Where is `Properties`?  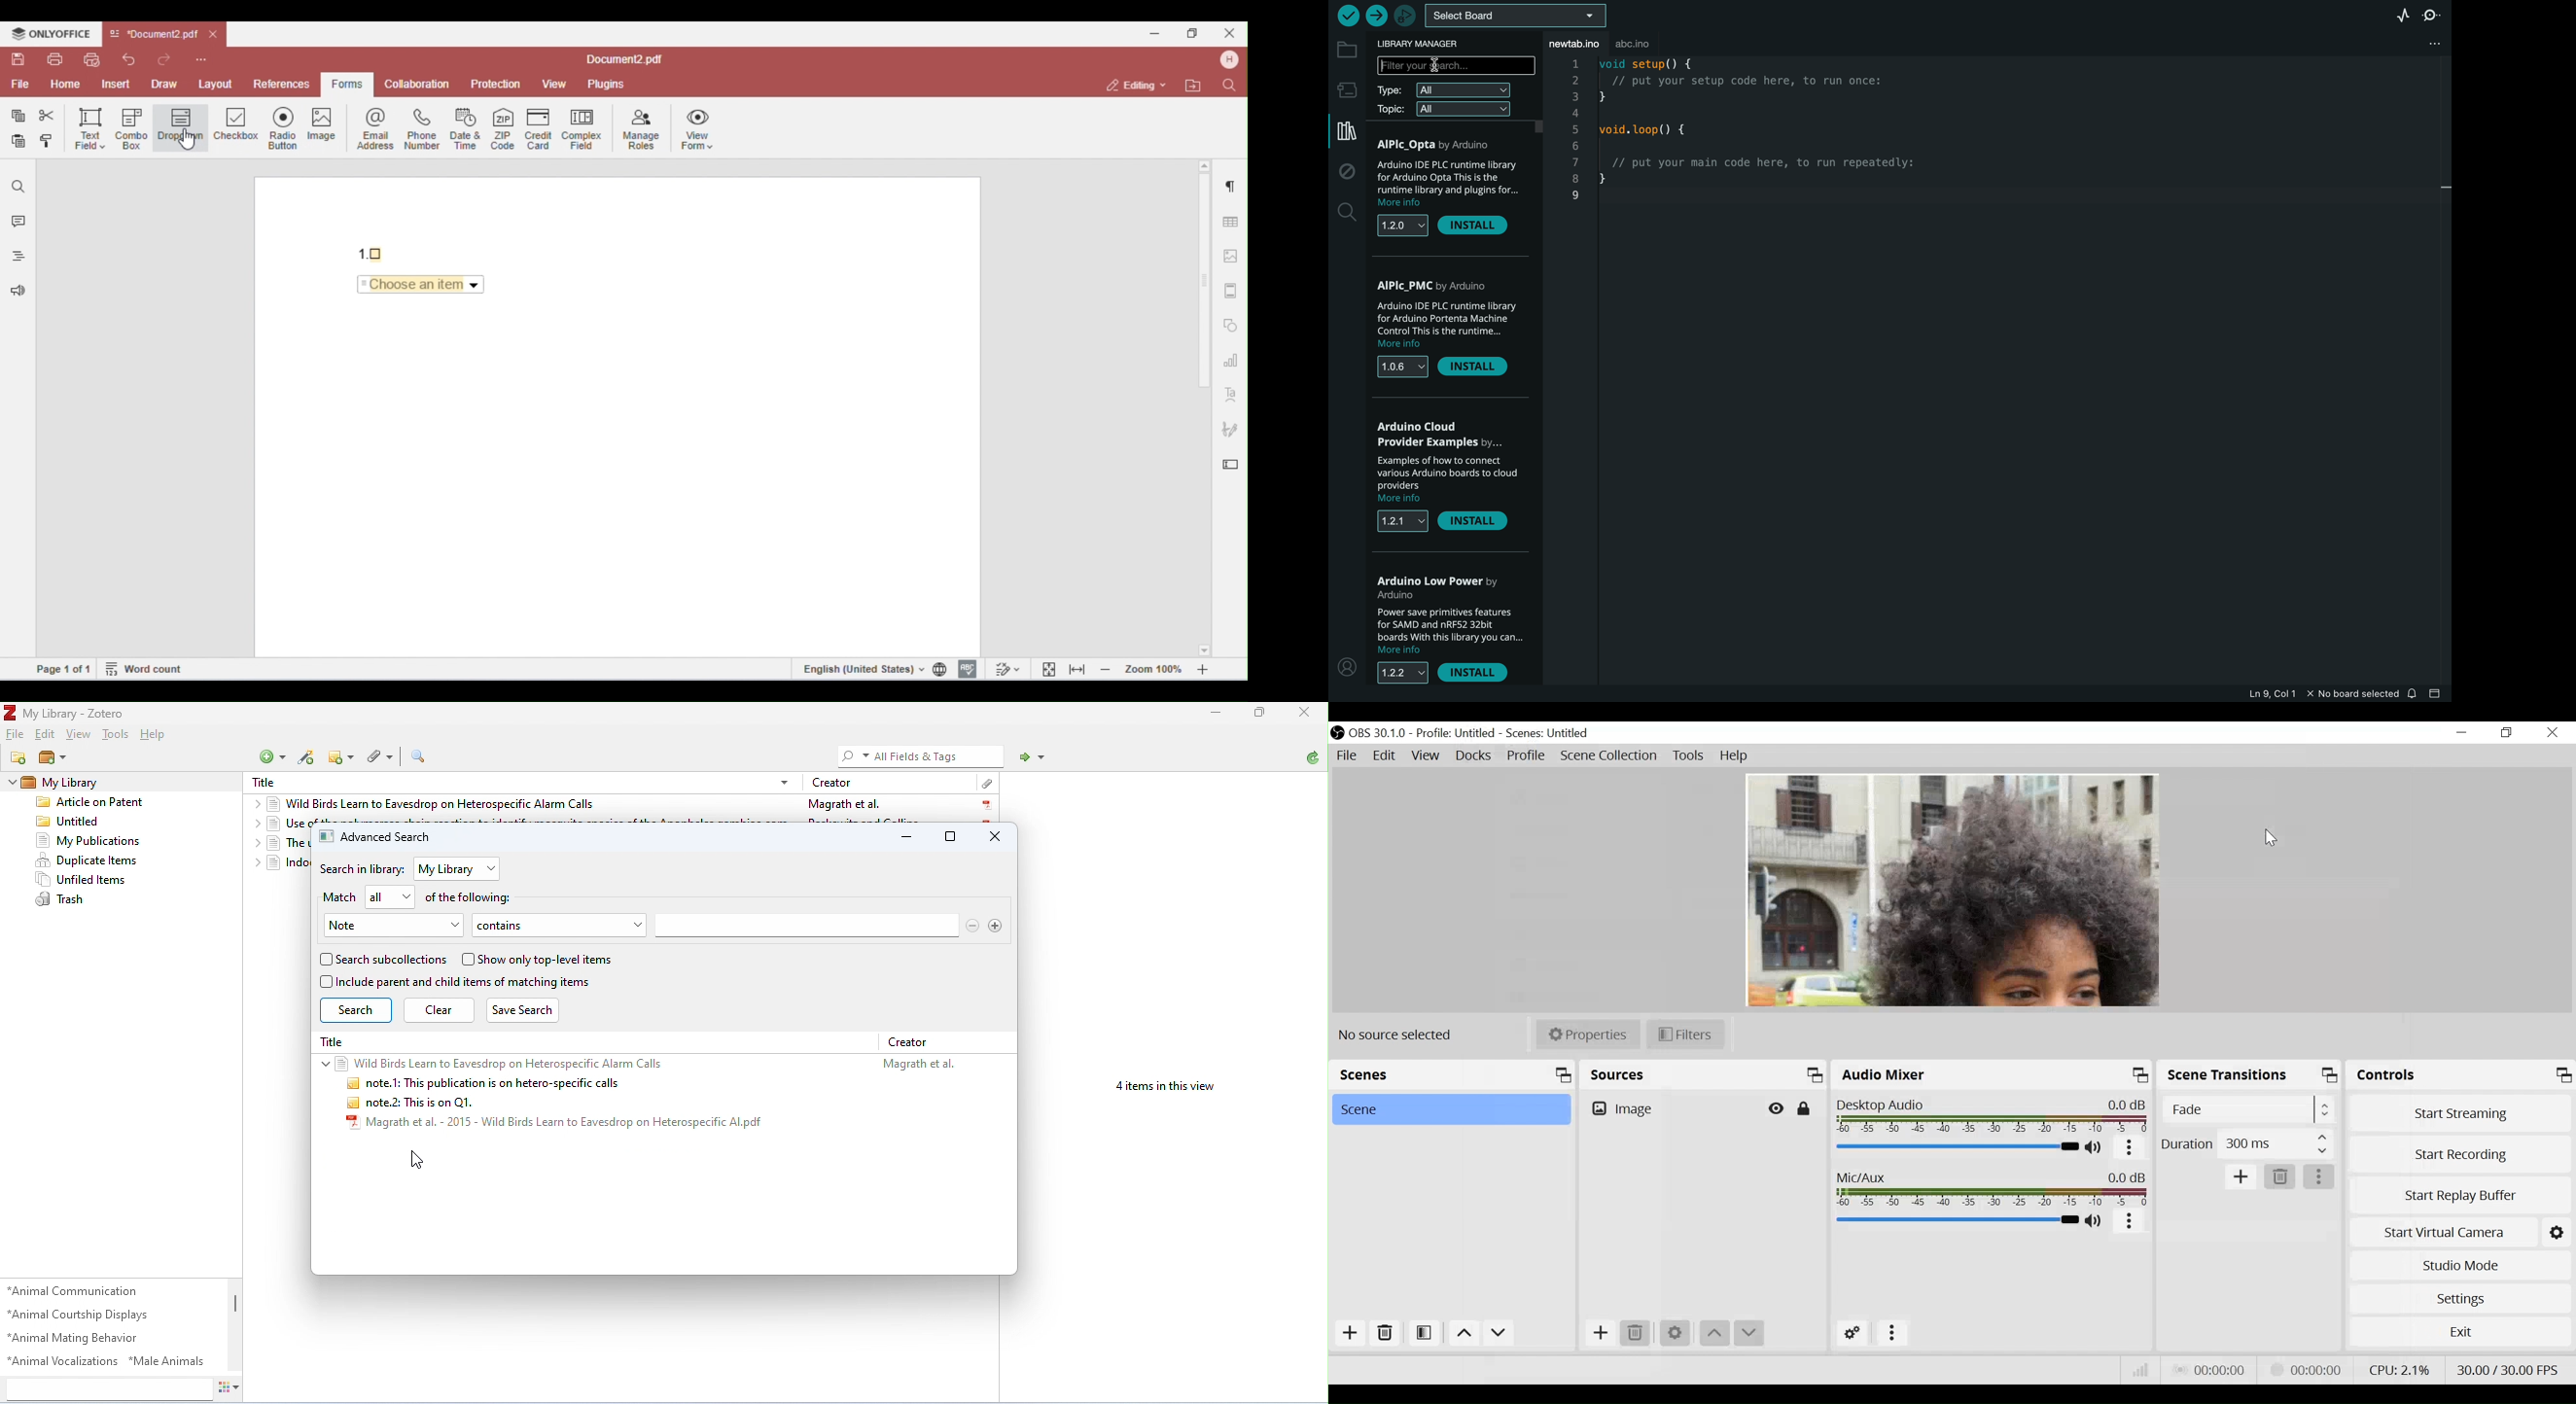
Properties is located at coordinates (1586, 1034).